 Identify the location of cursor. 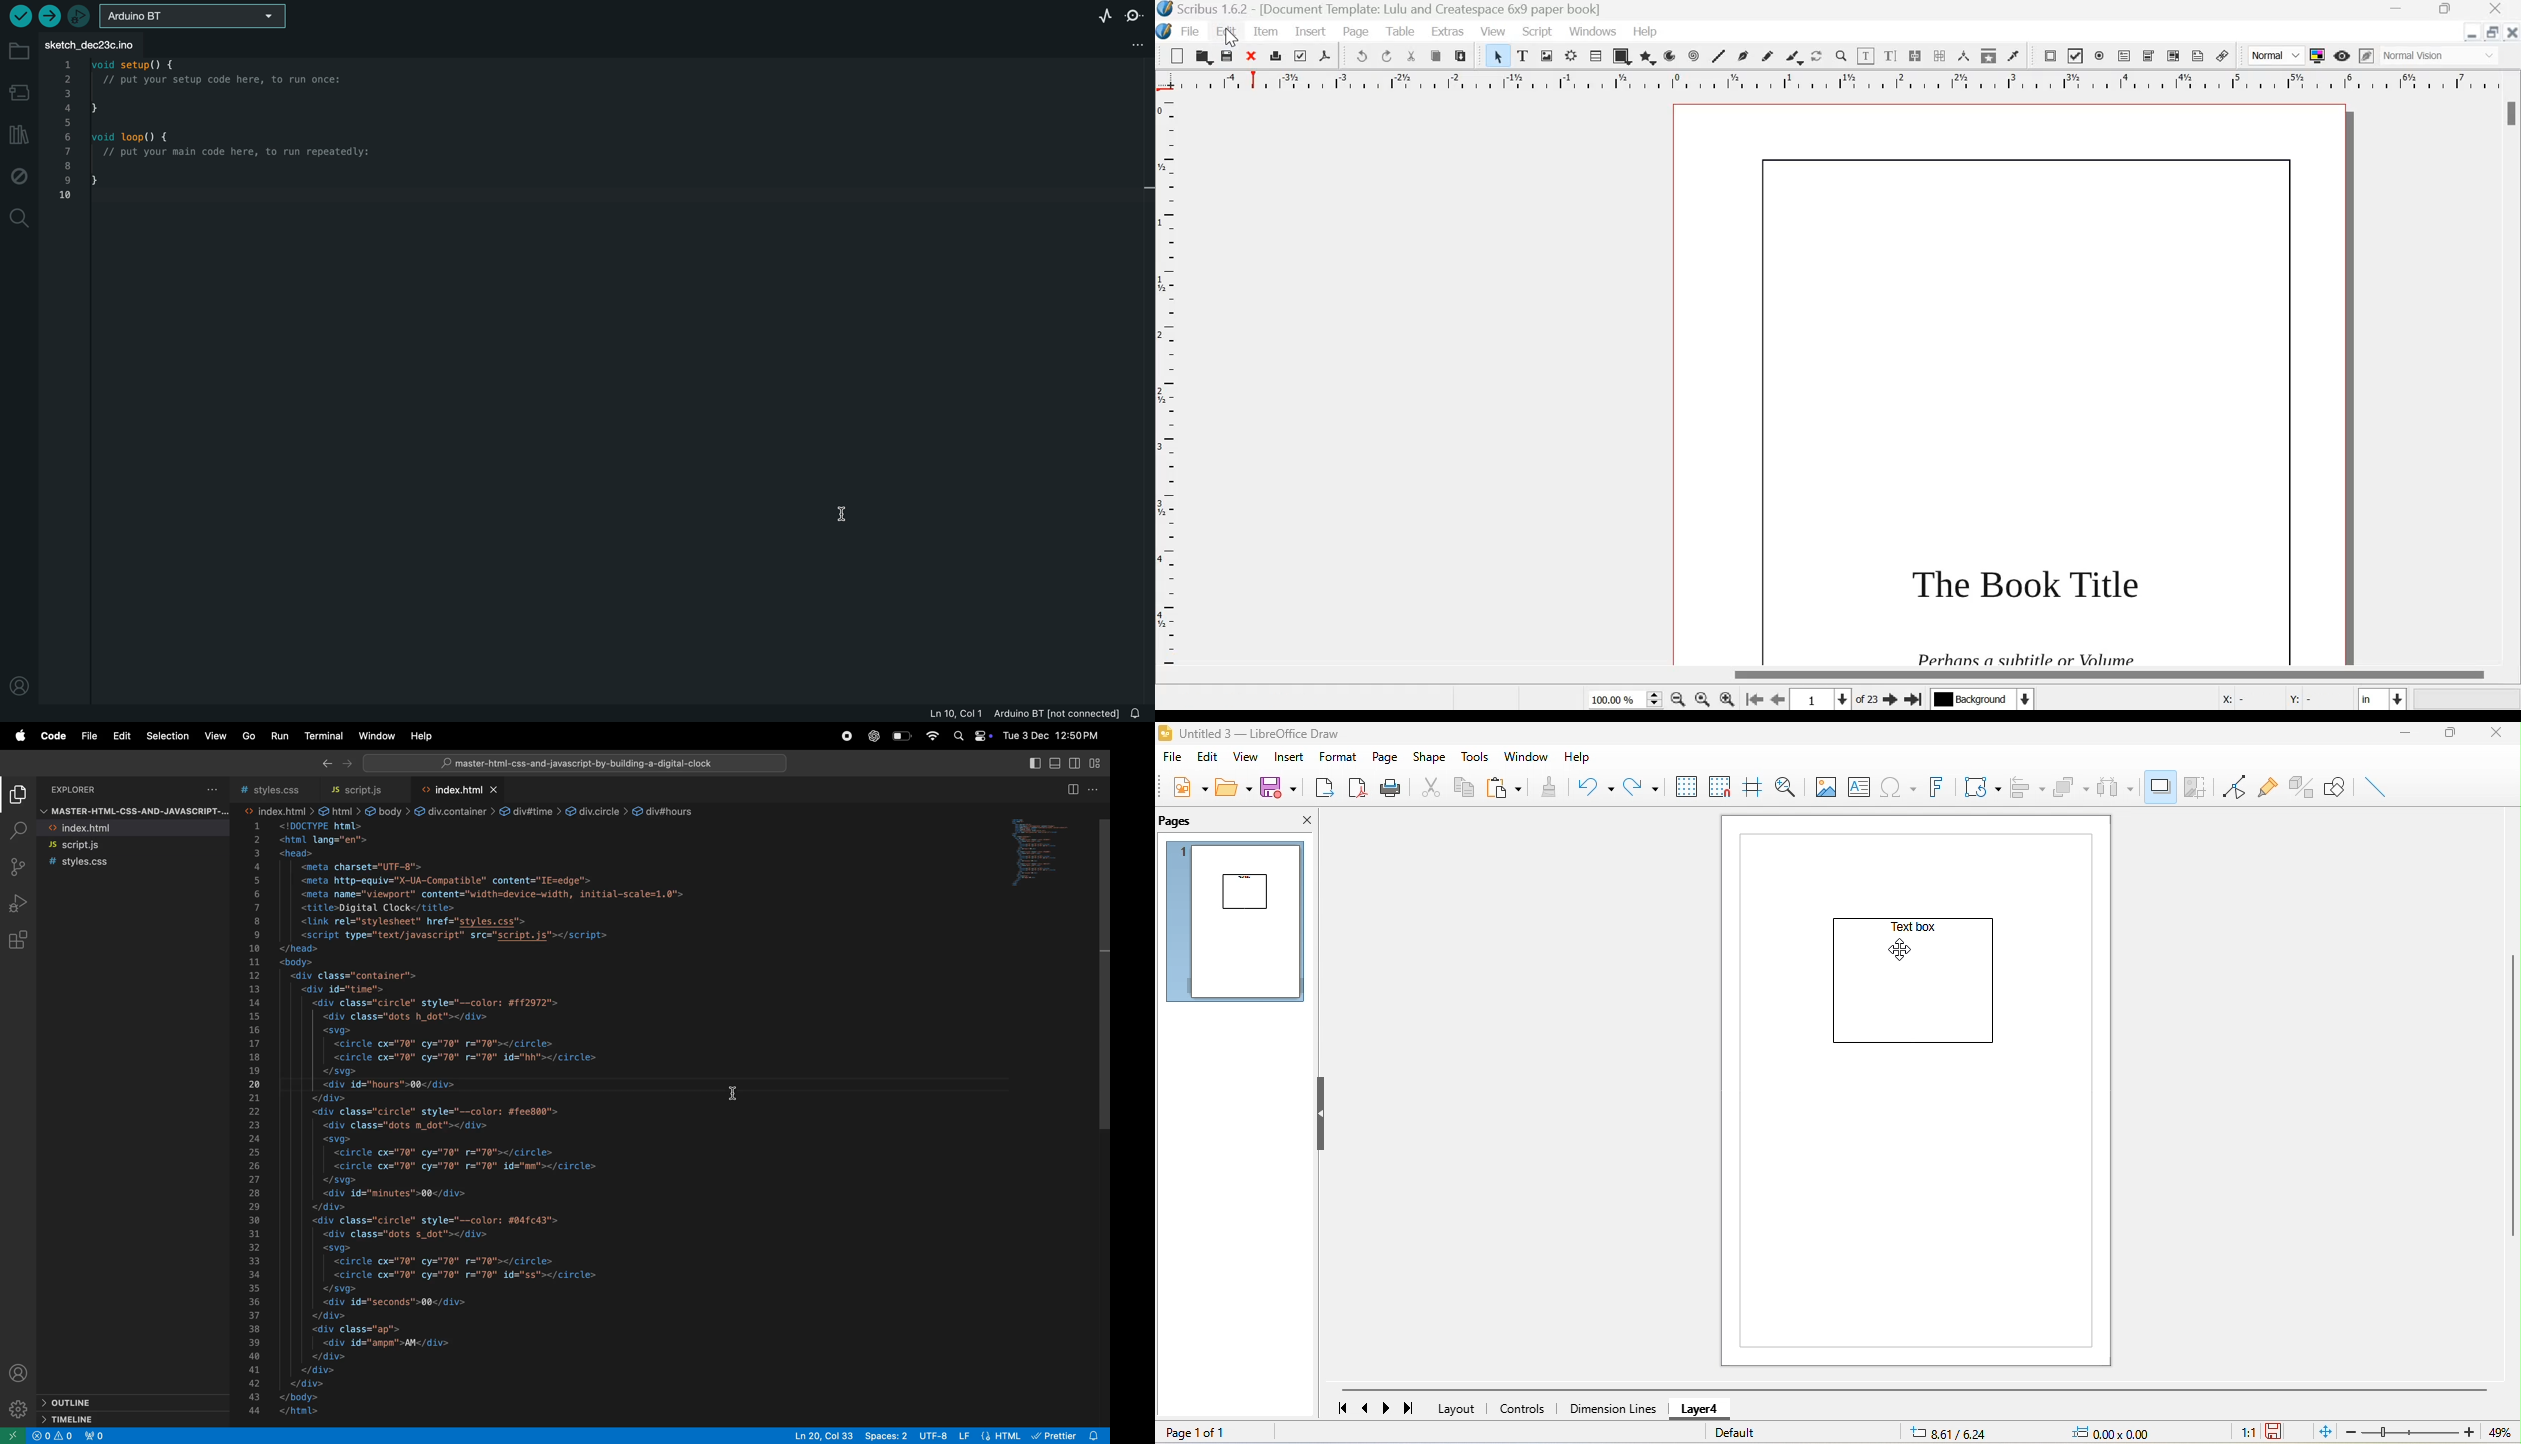
(1908, 958).